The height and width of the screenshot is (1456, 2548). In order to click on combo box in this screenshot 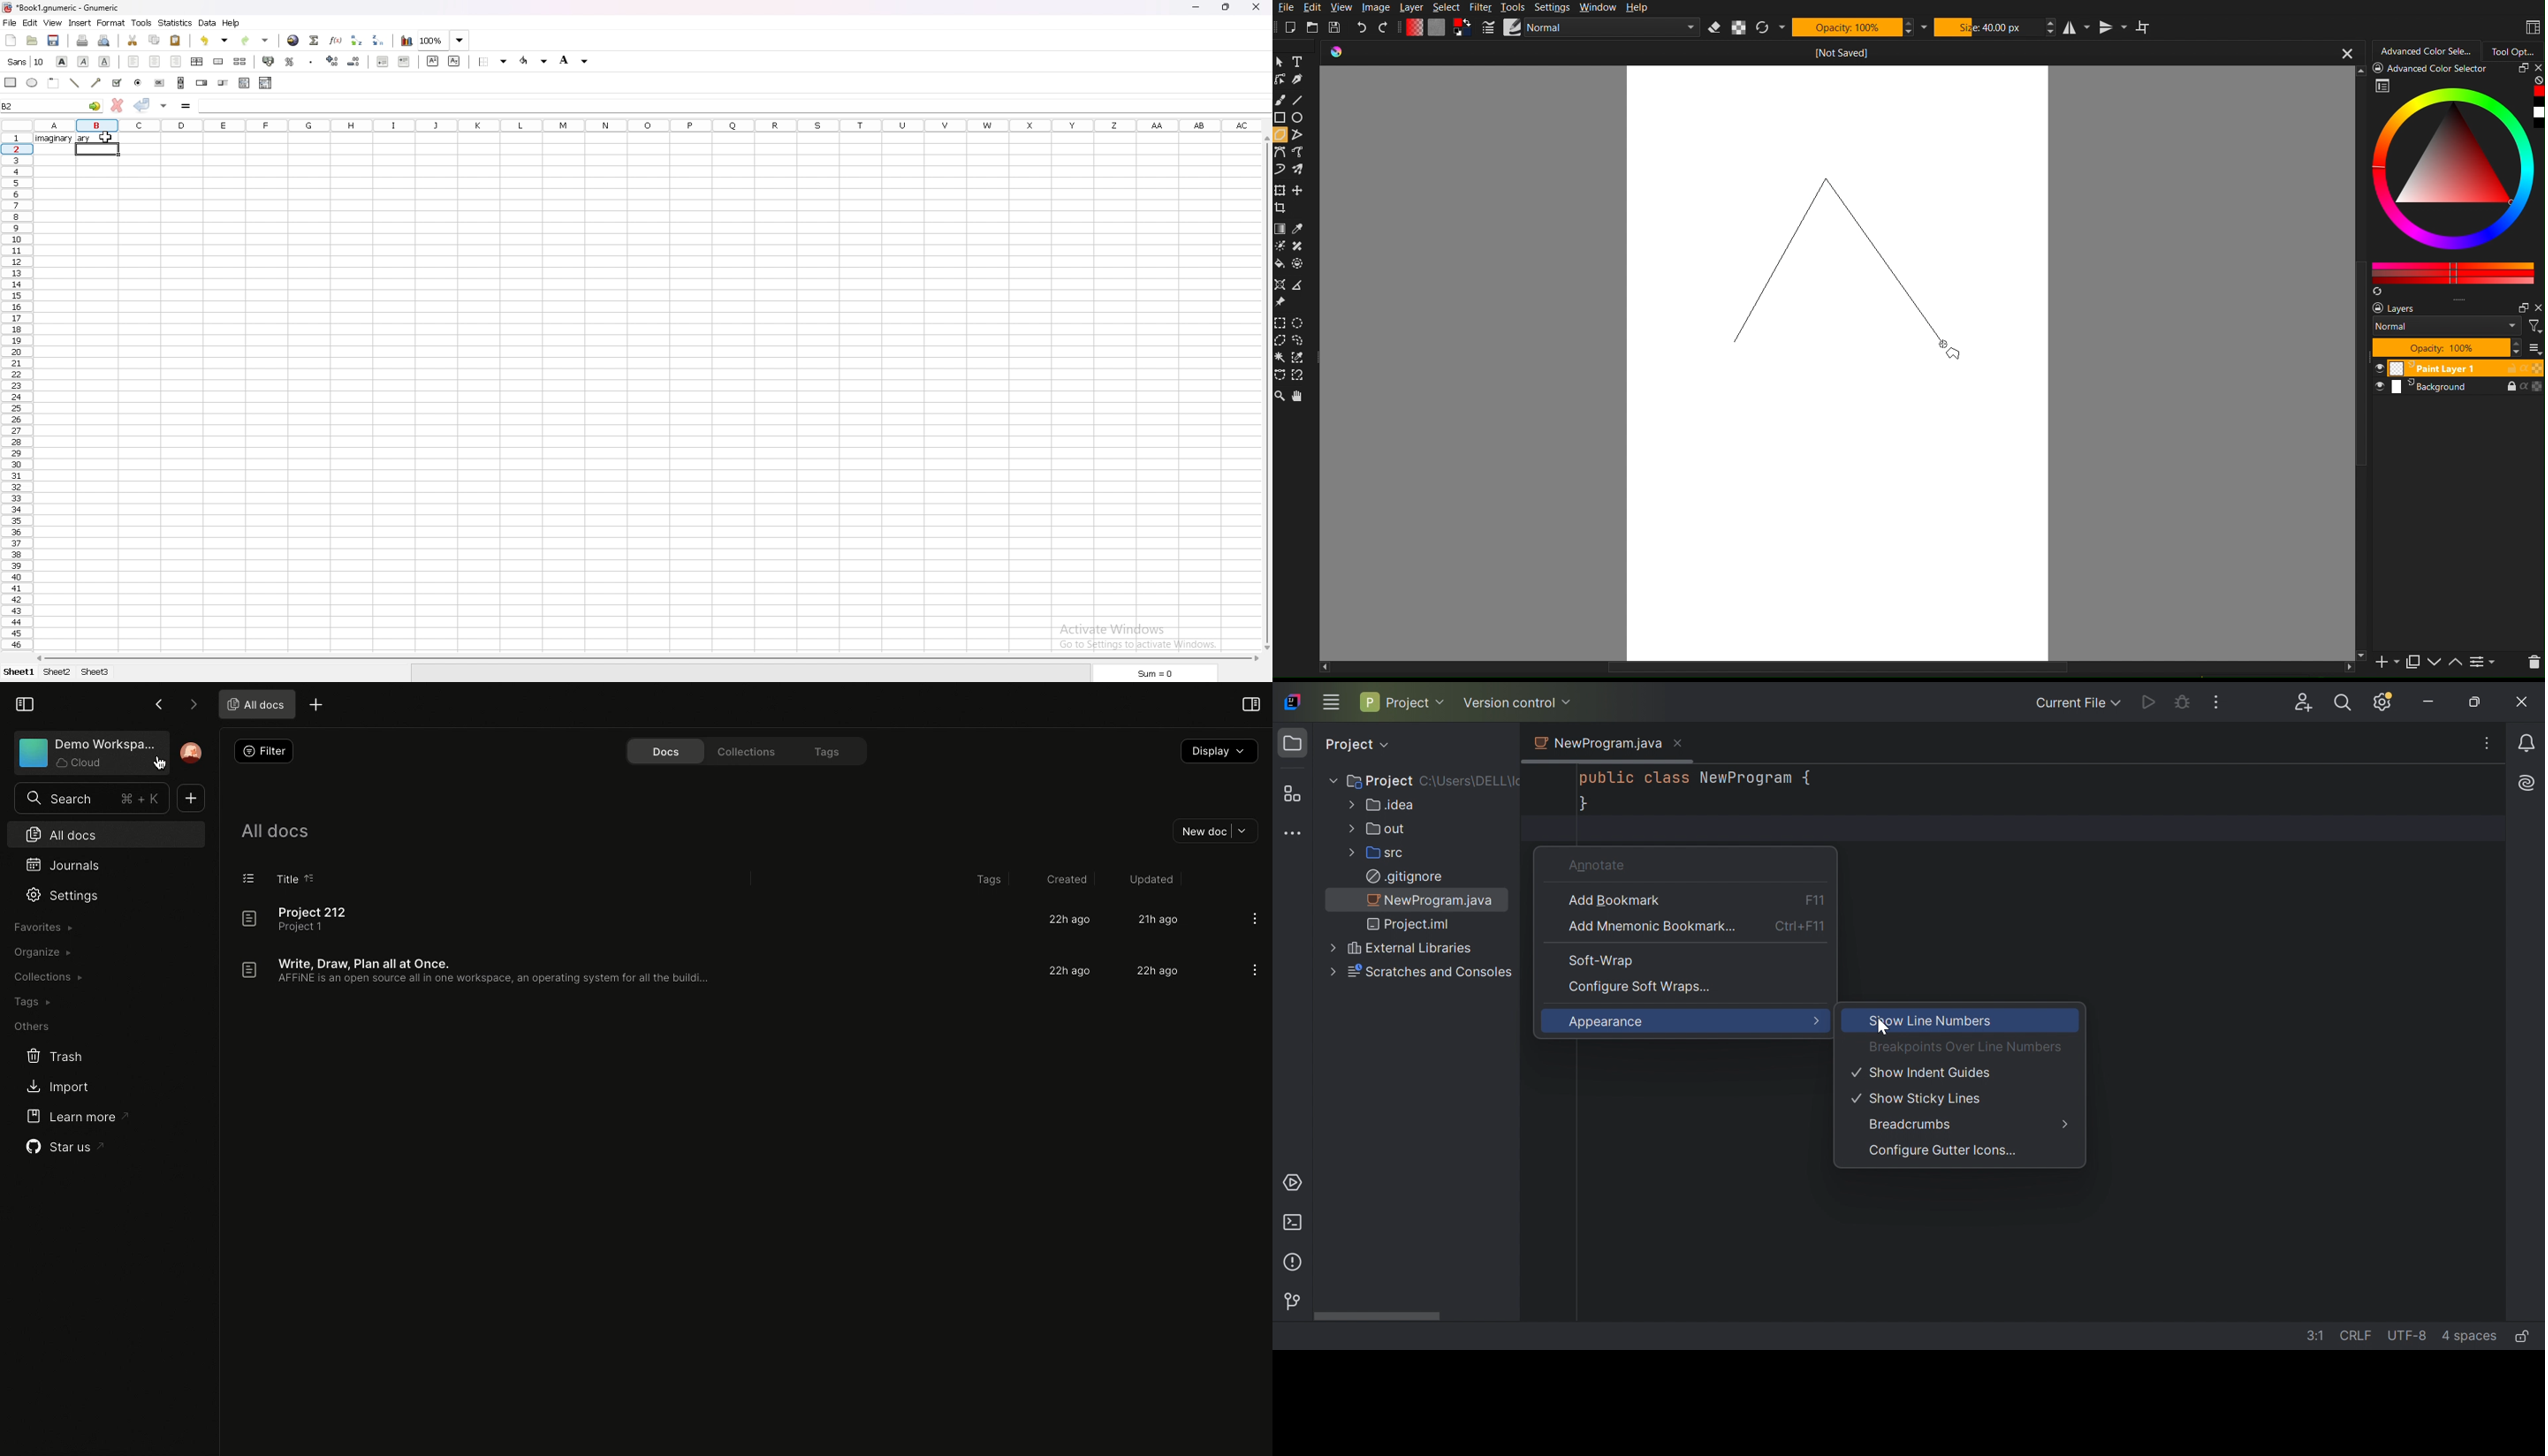, I will do `click(266, 83)`.